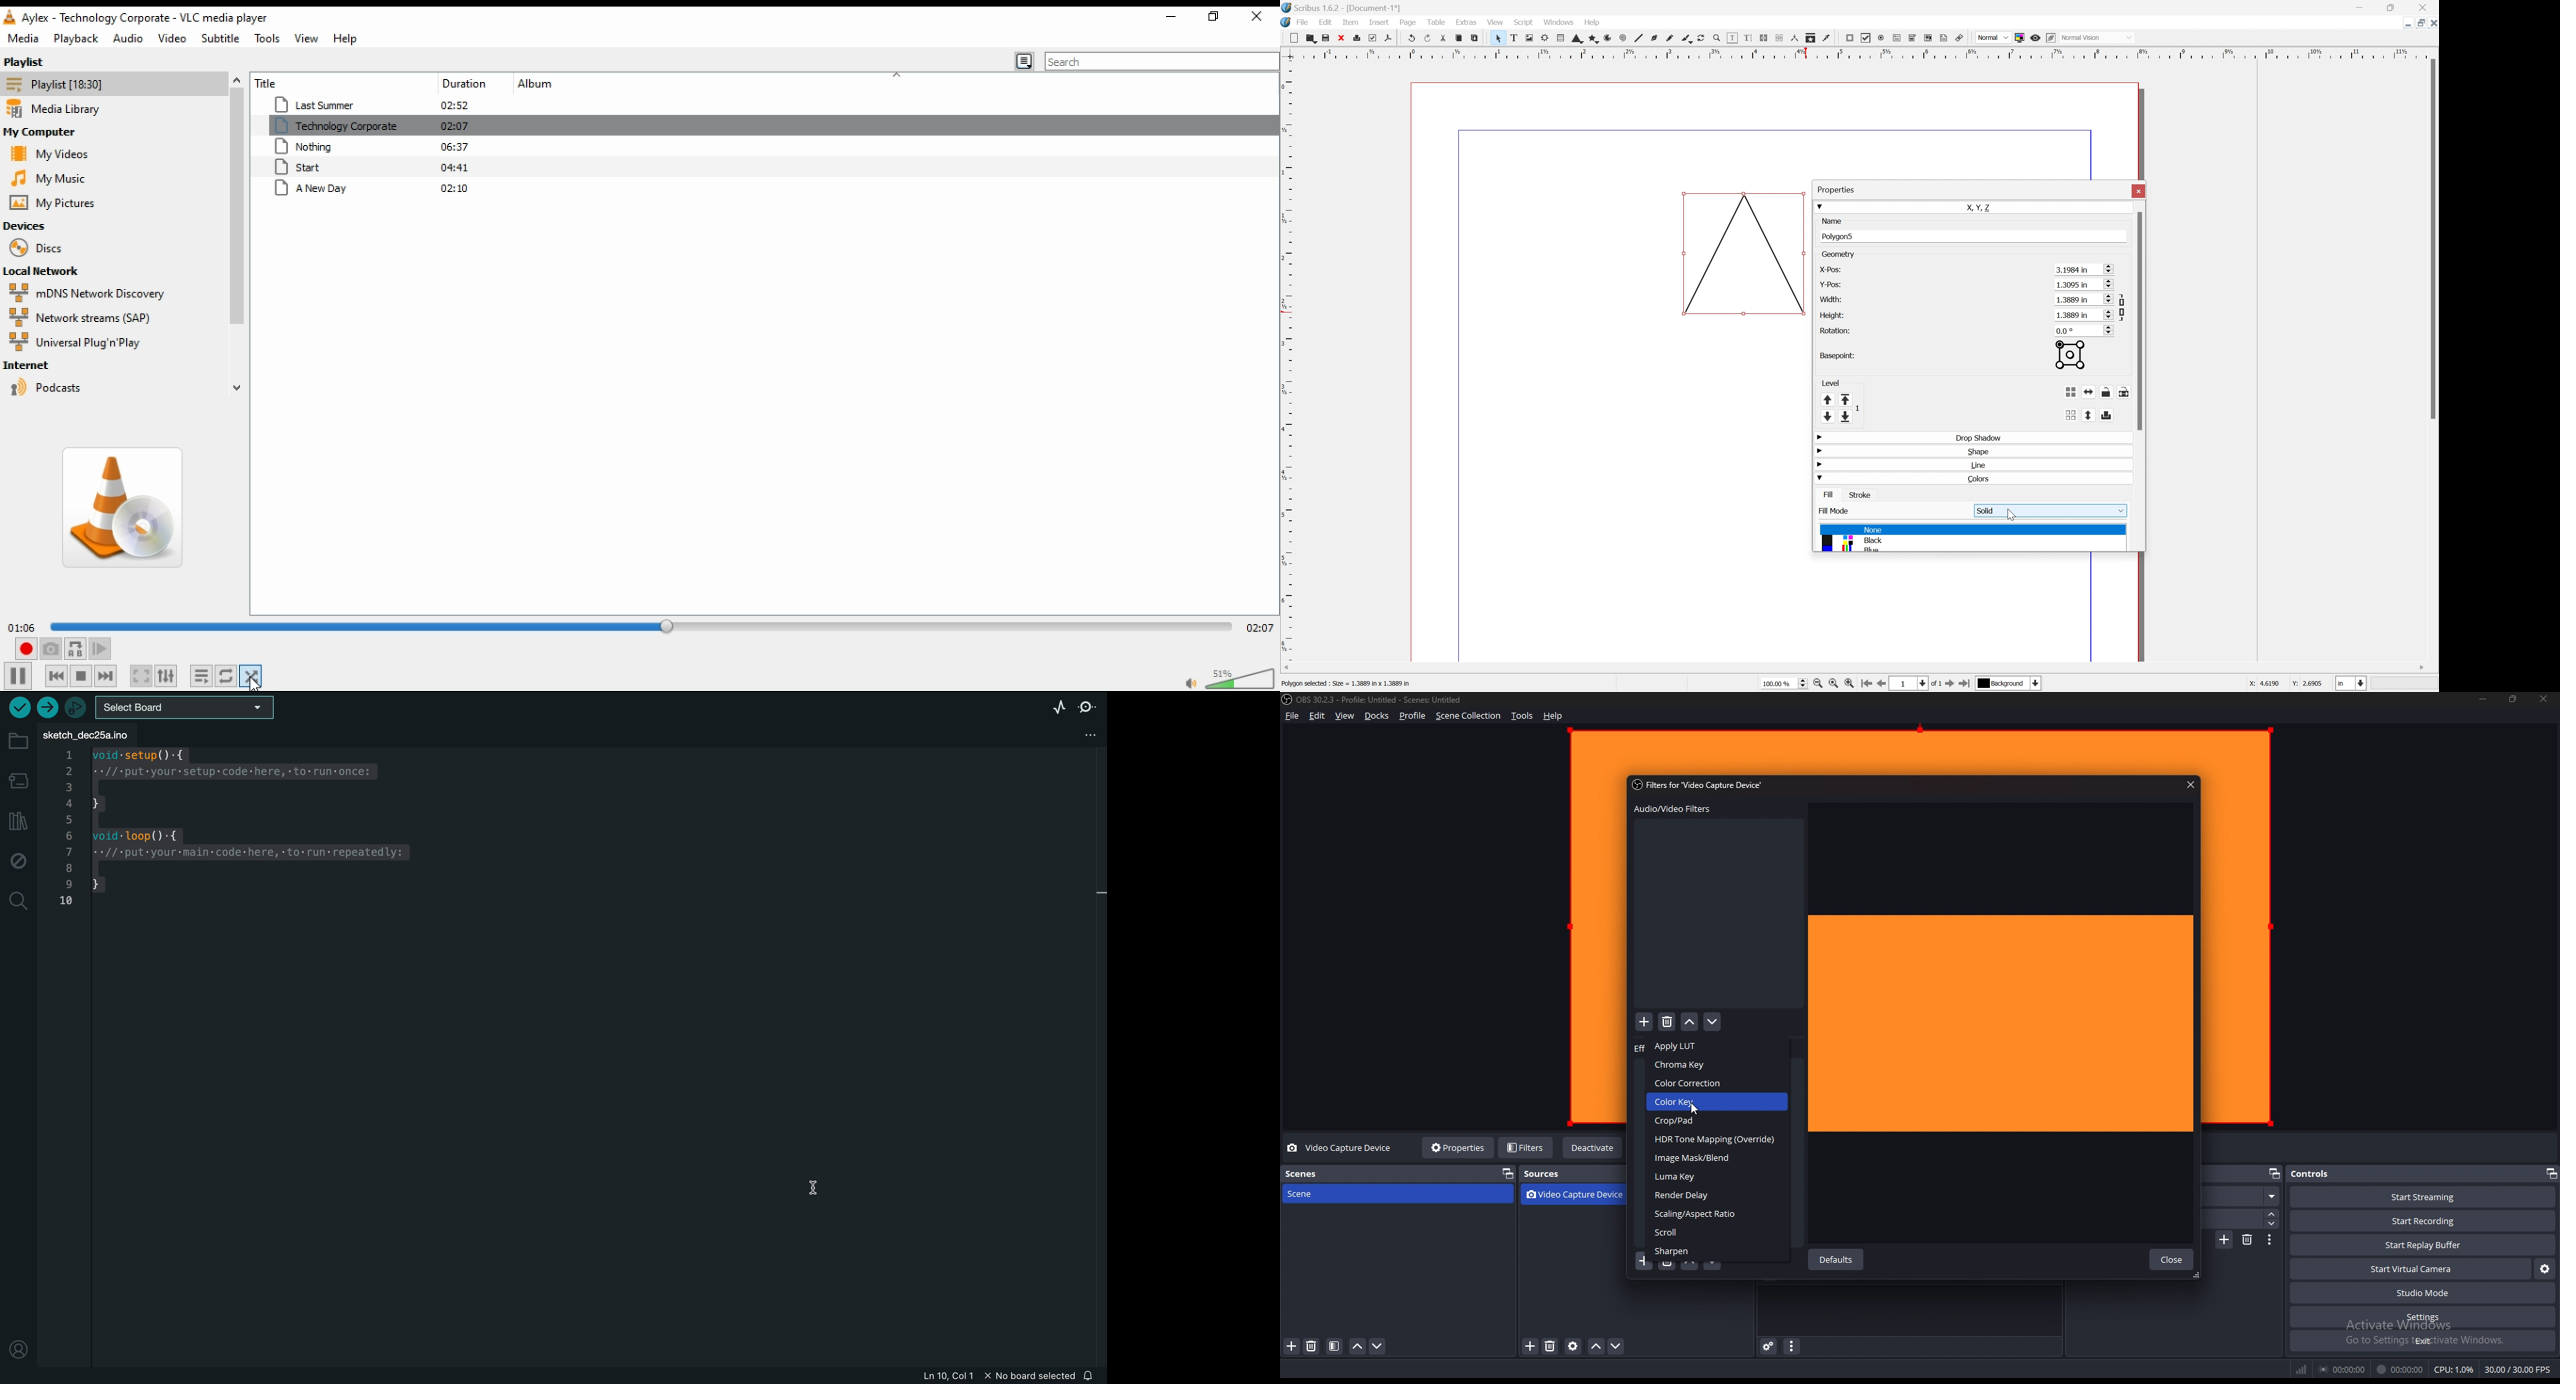  I want to click on Select current layer, so click(2037, 683).